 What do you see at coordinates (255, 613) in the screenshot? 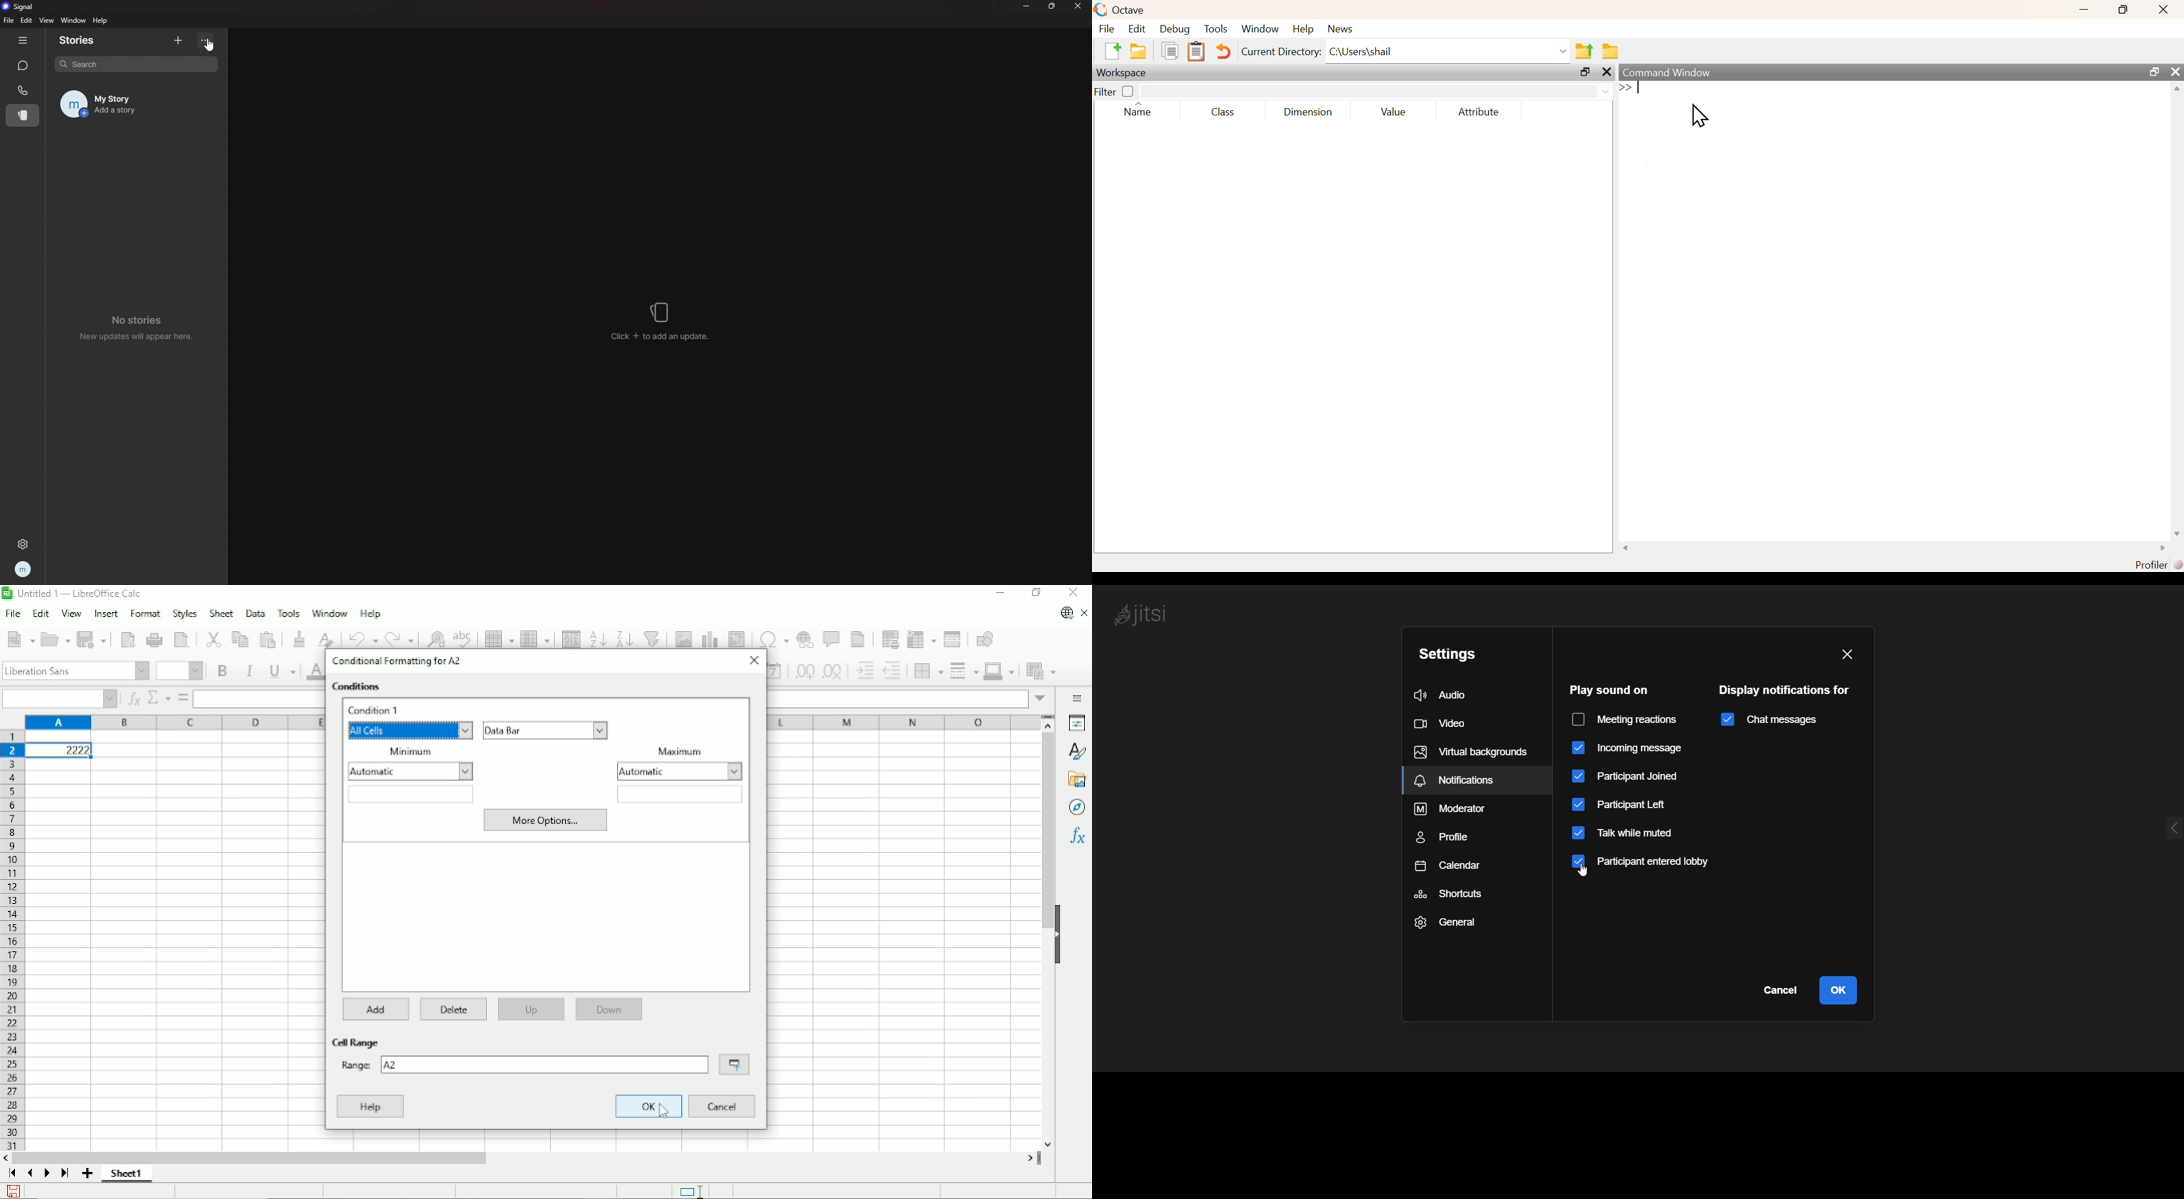
I see `Data` at bounding box center [255, 613].